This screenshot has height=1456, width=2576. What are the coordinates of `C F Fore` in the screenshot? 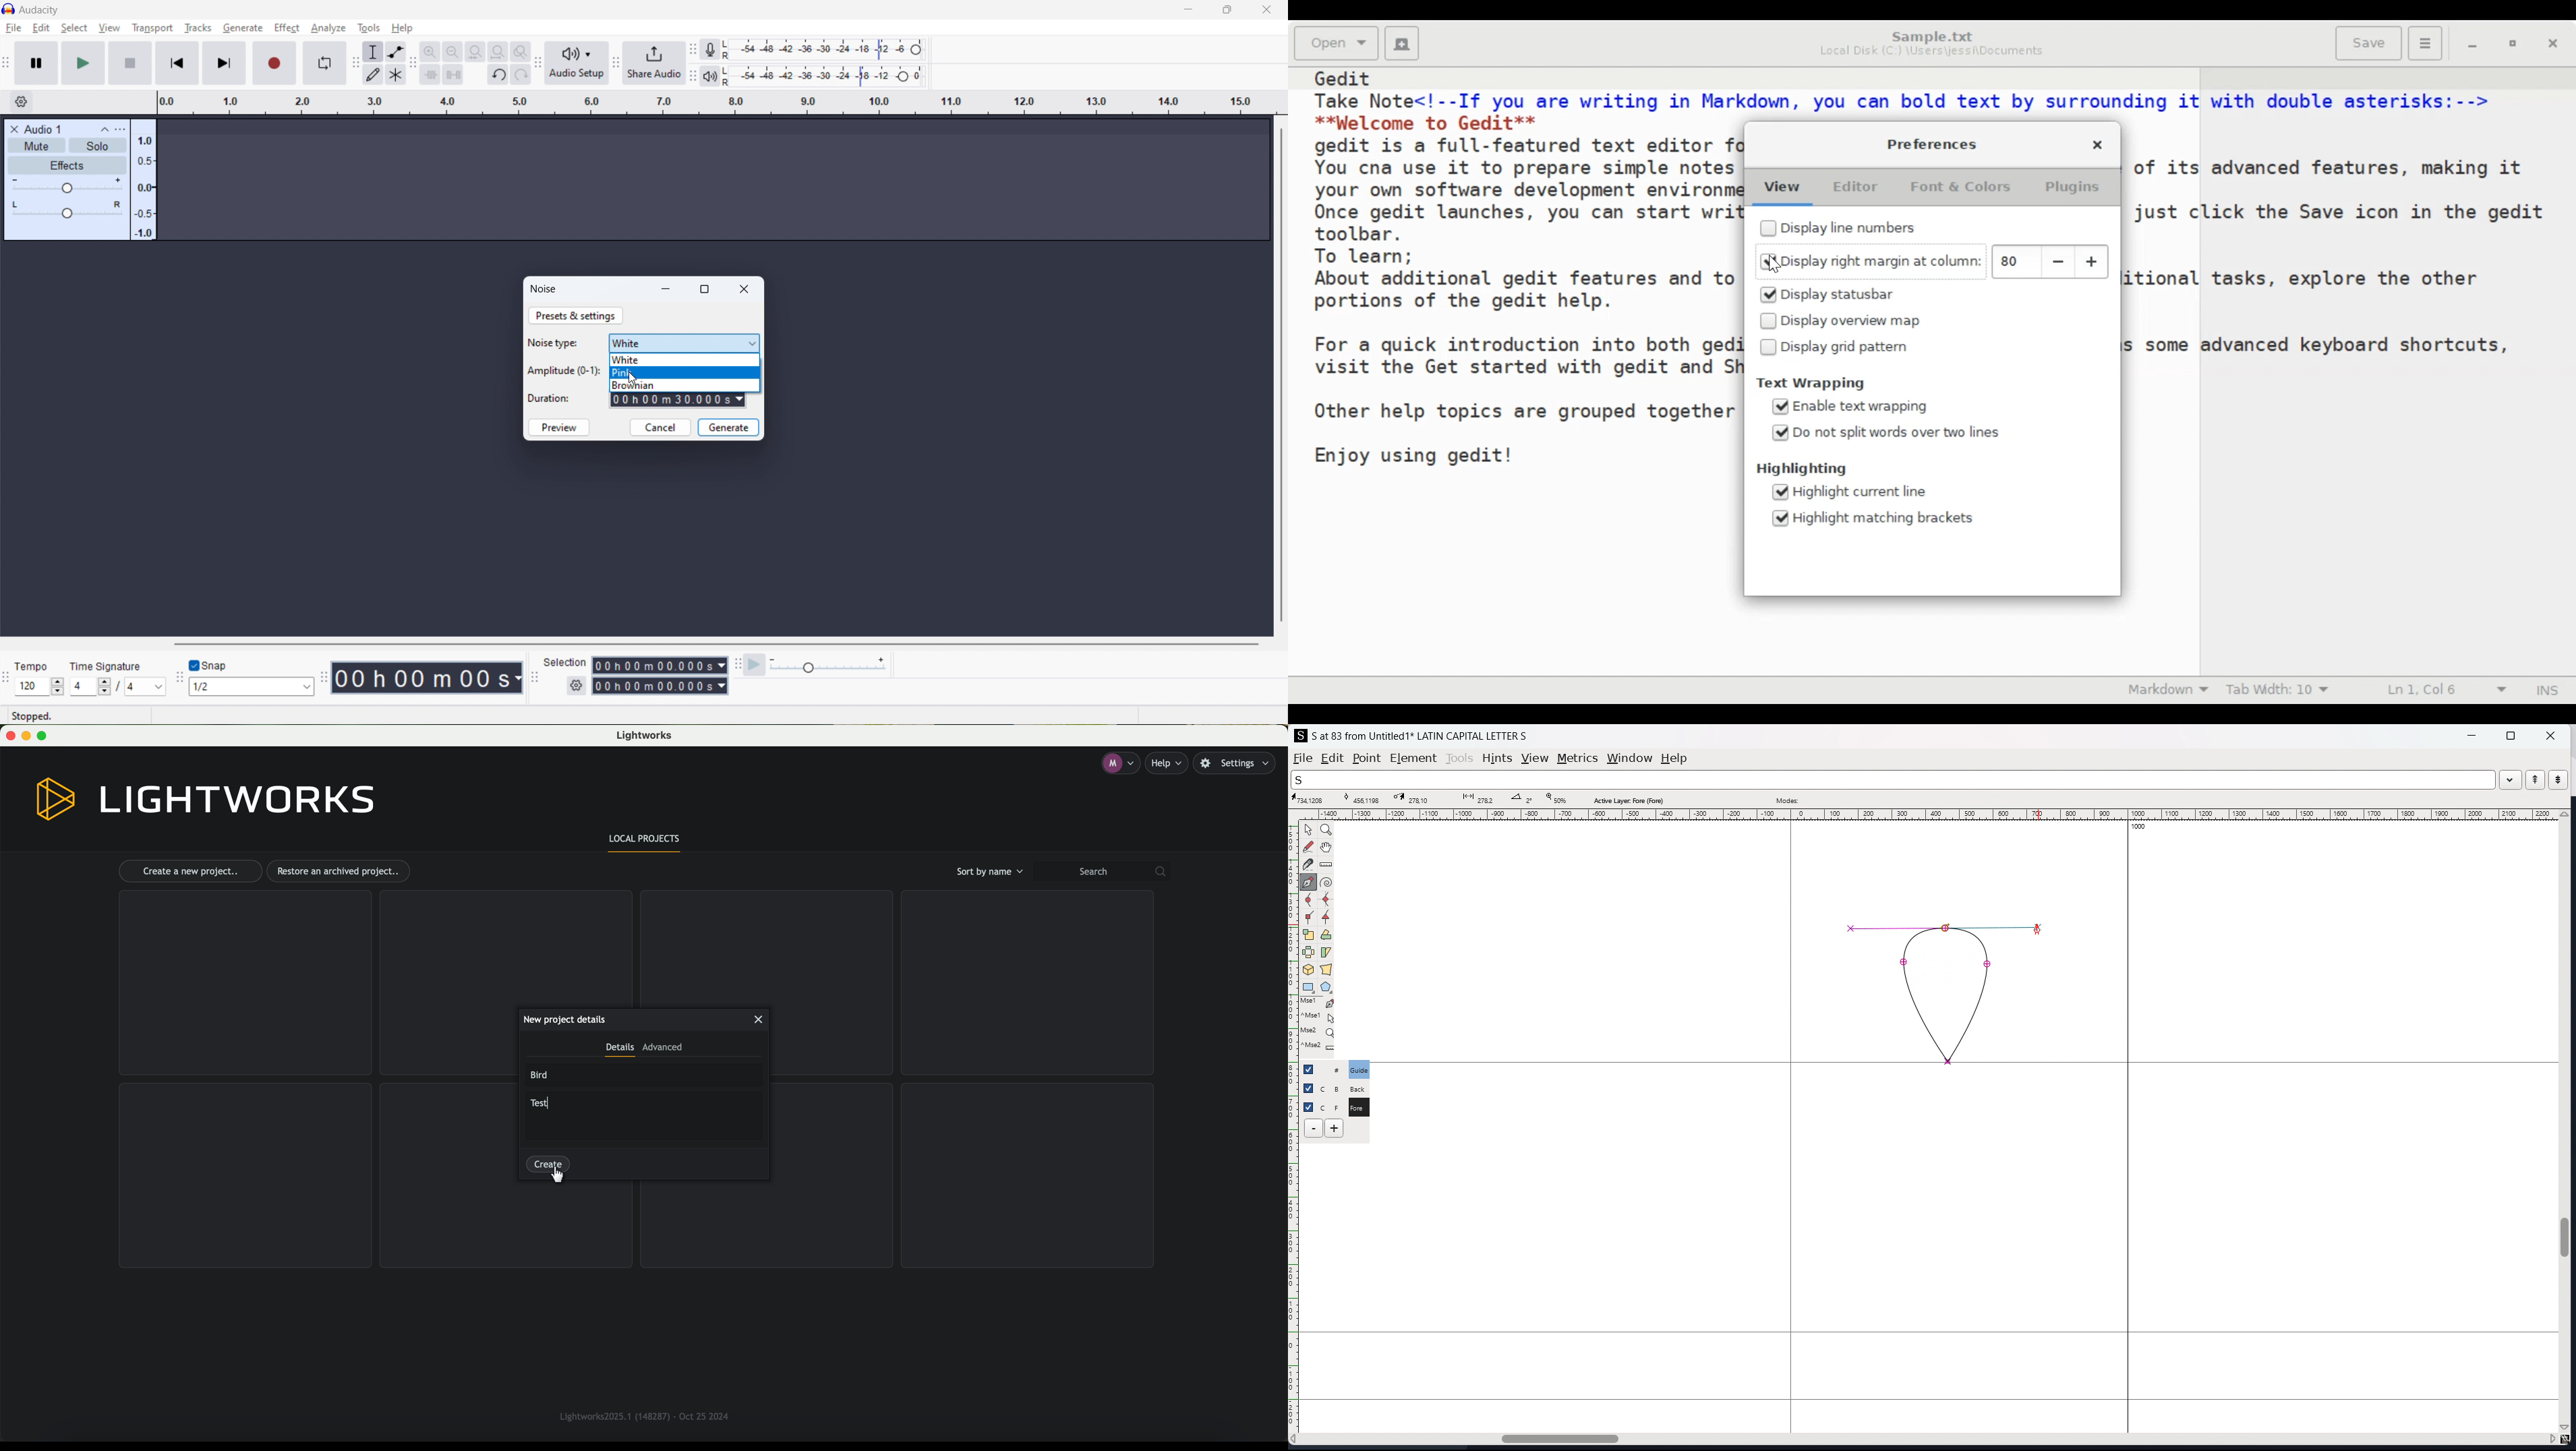 It's located at (1358, 1106).